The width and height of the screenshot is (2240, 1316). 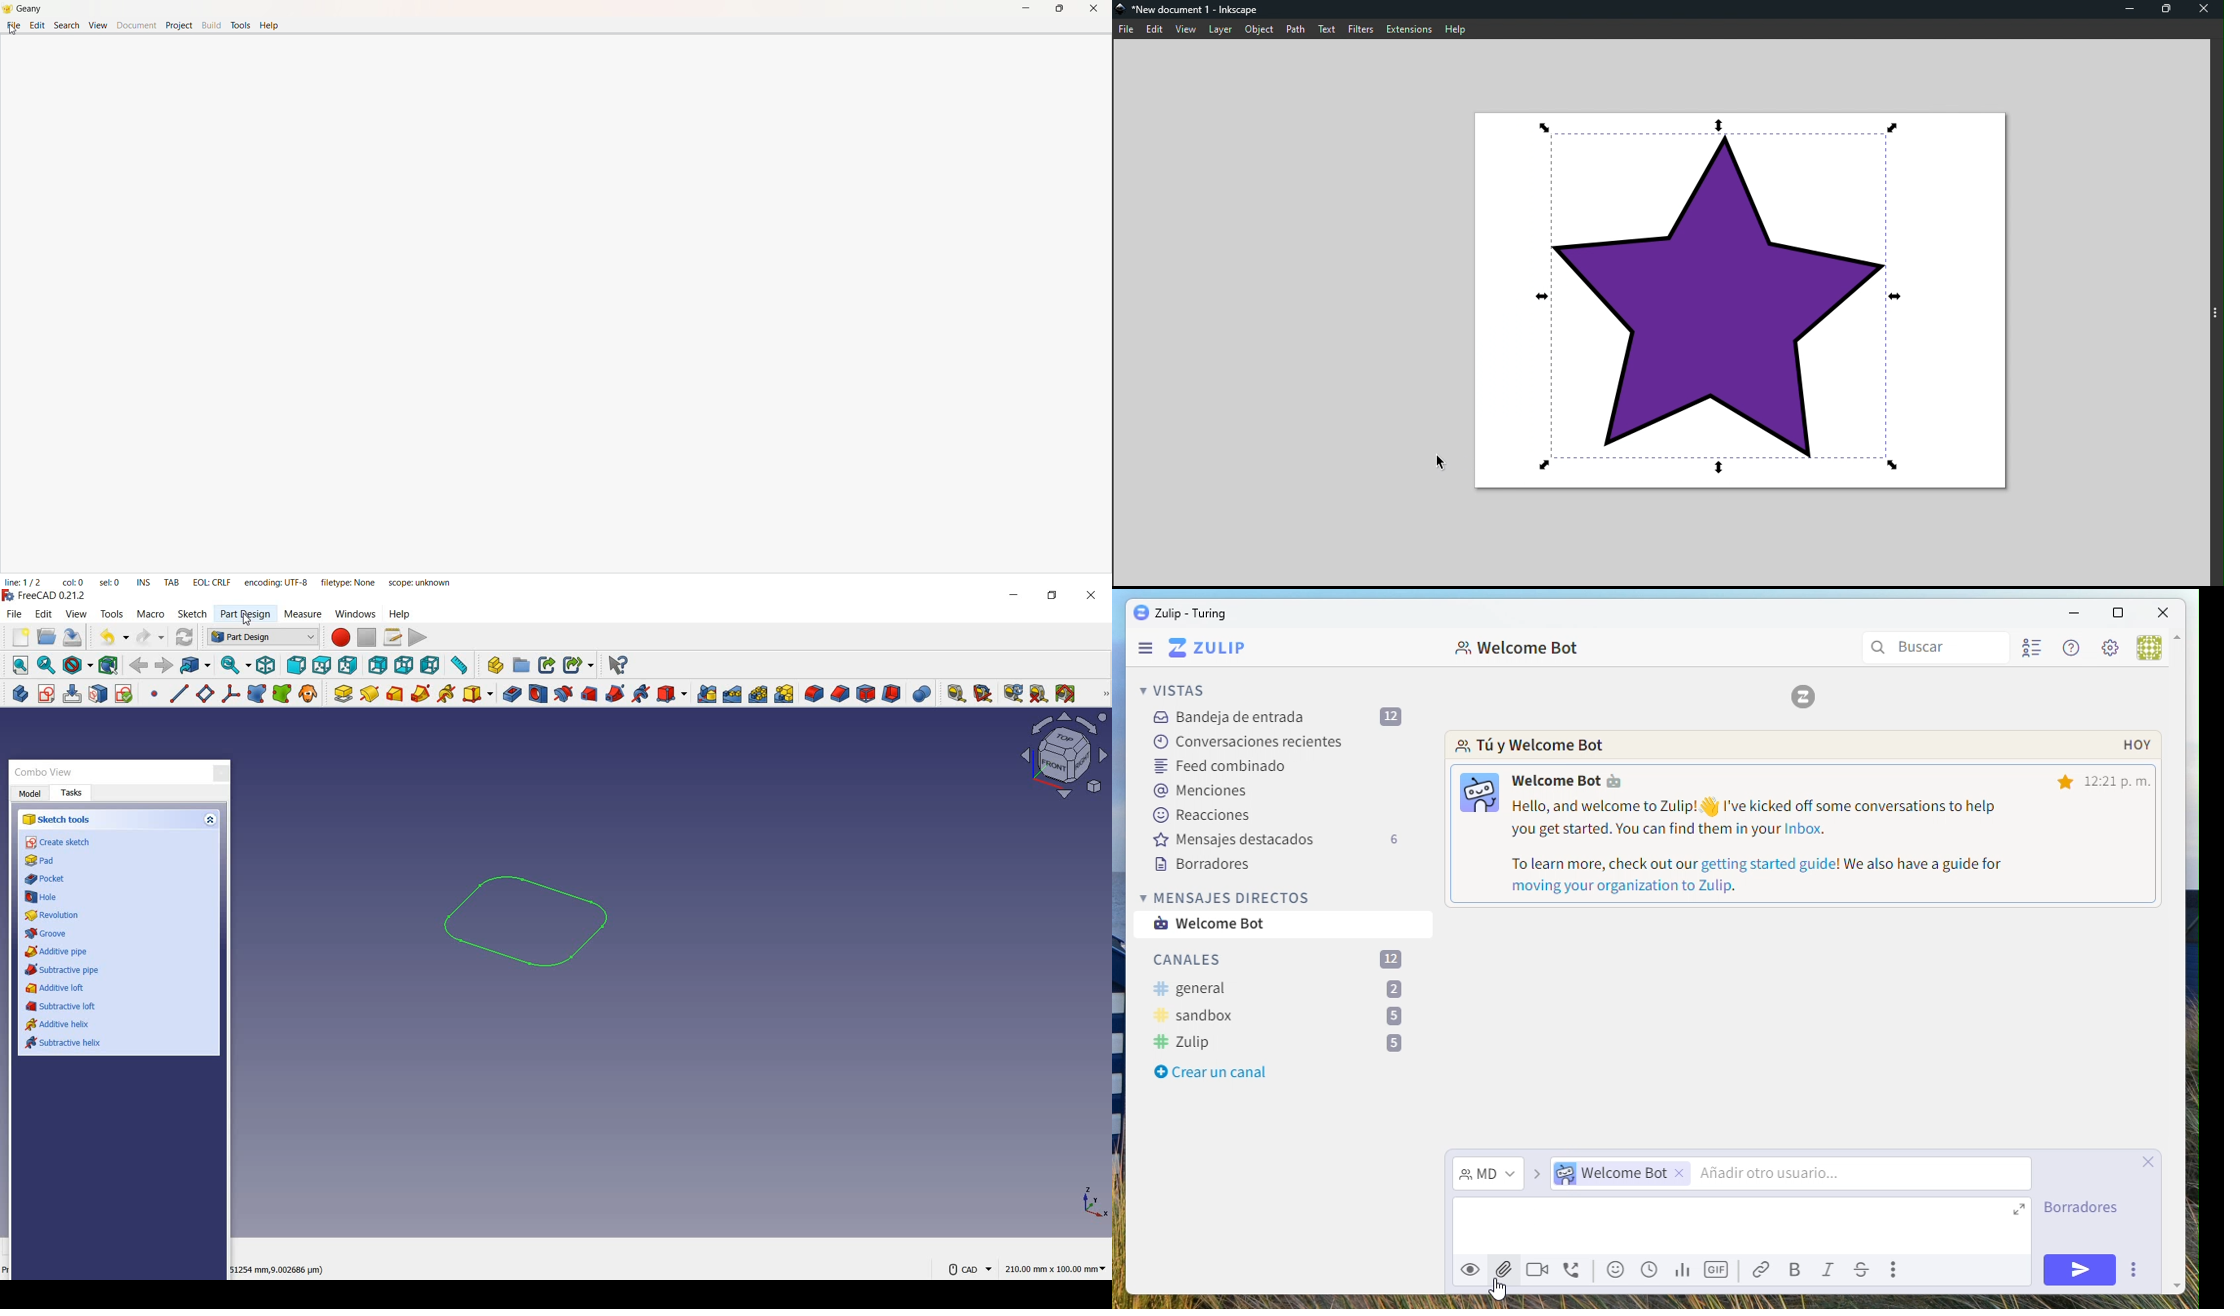 I want to click on undo, so click(x=113, y=637).